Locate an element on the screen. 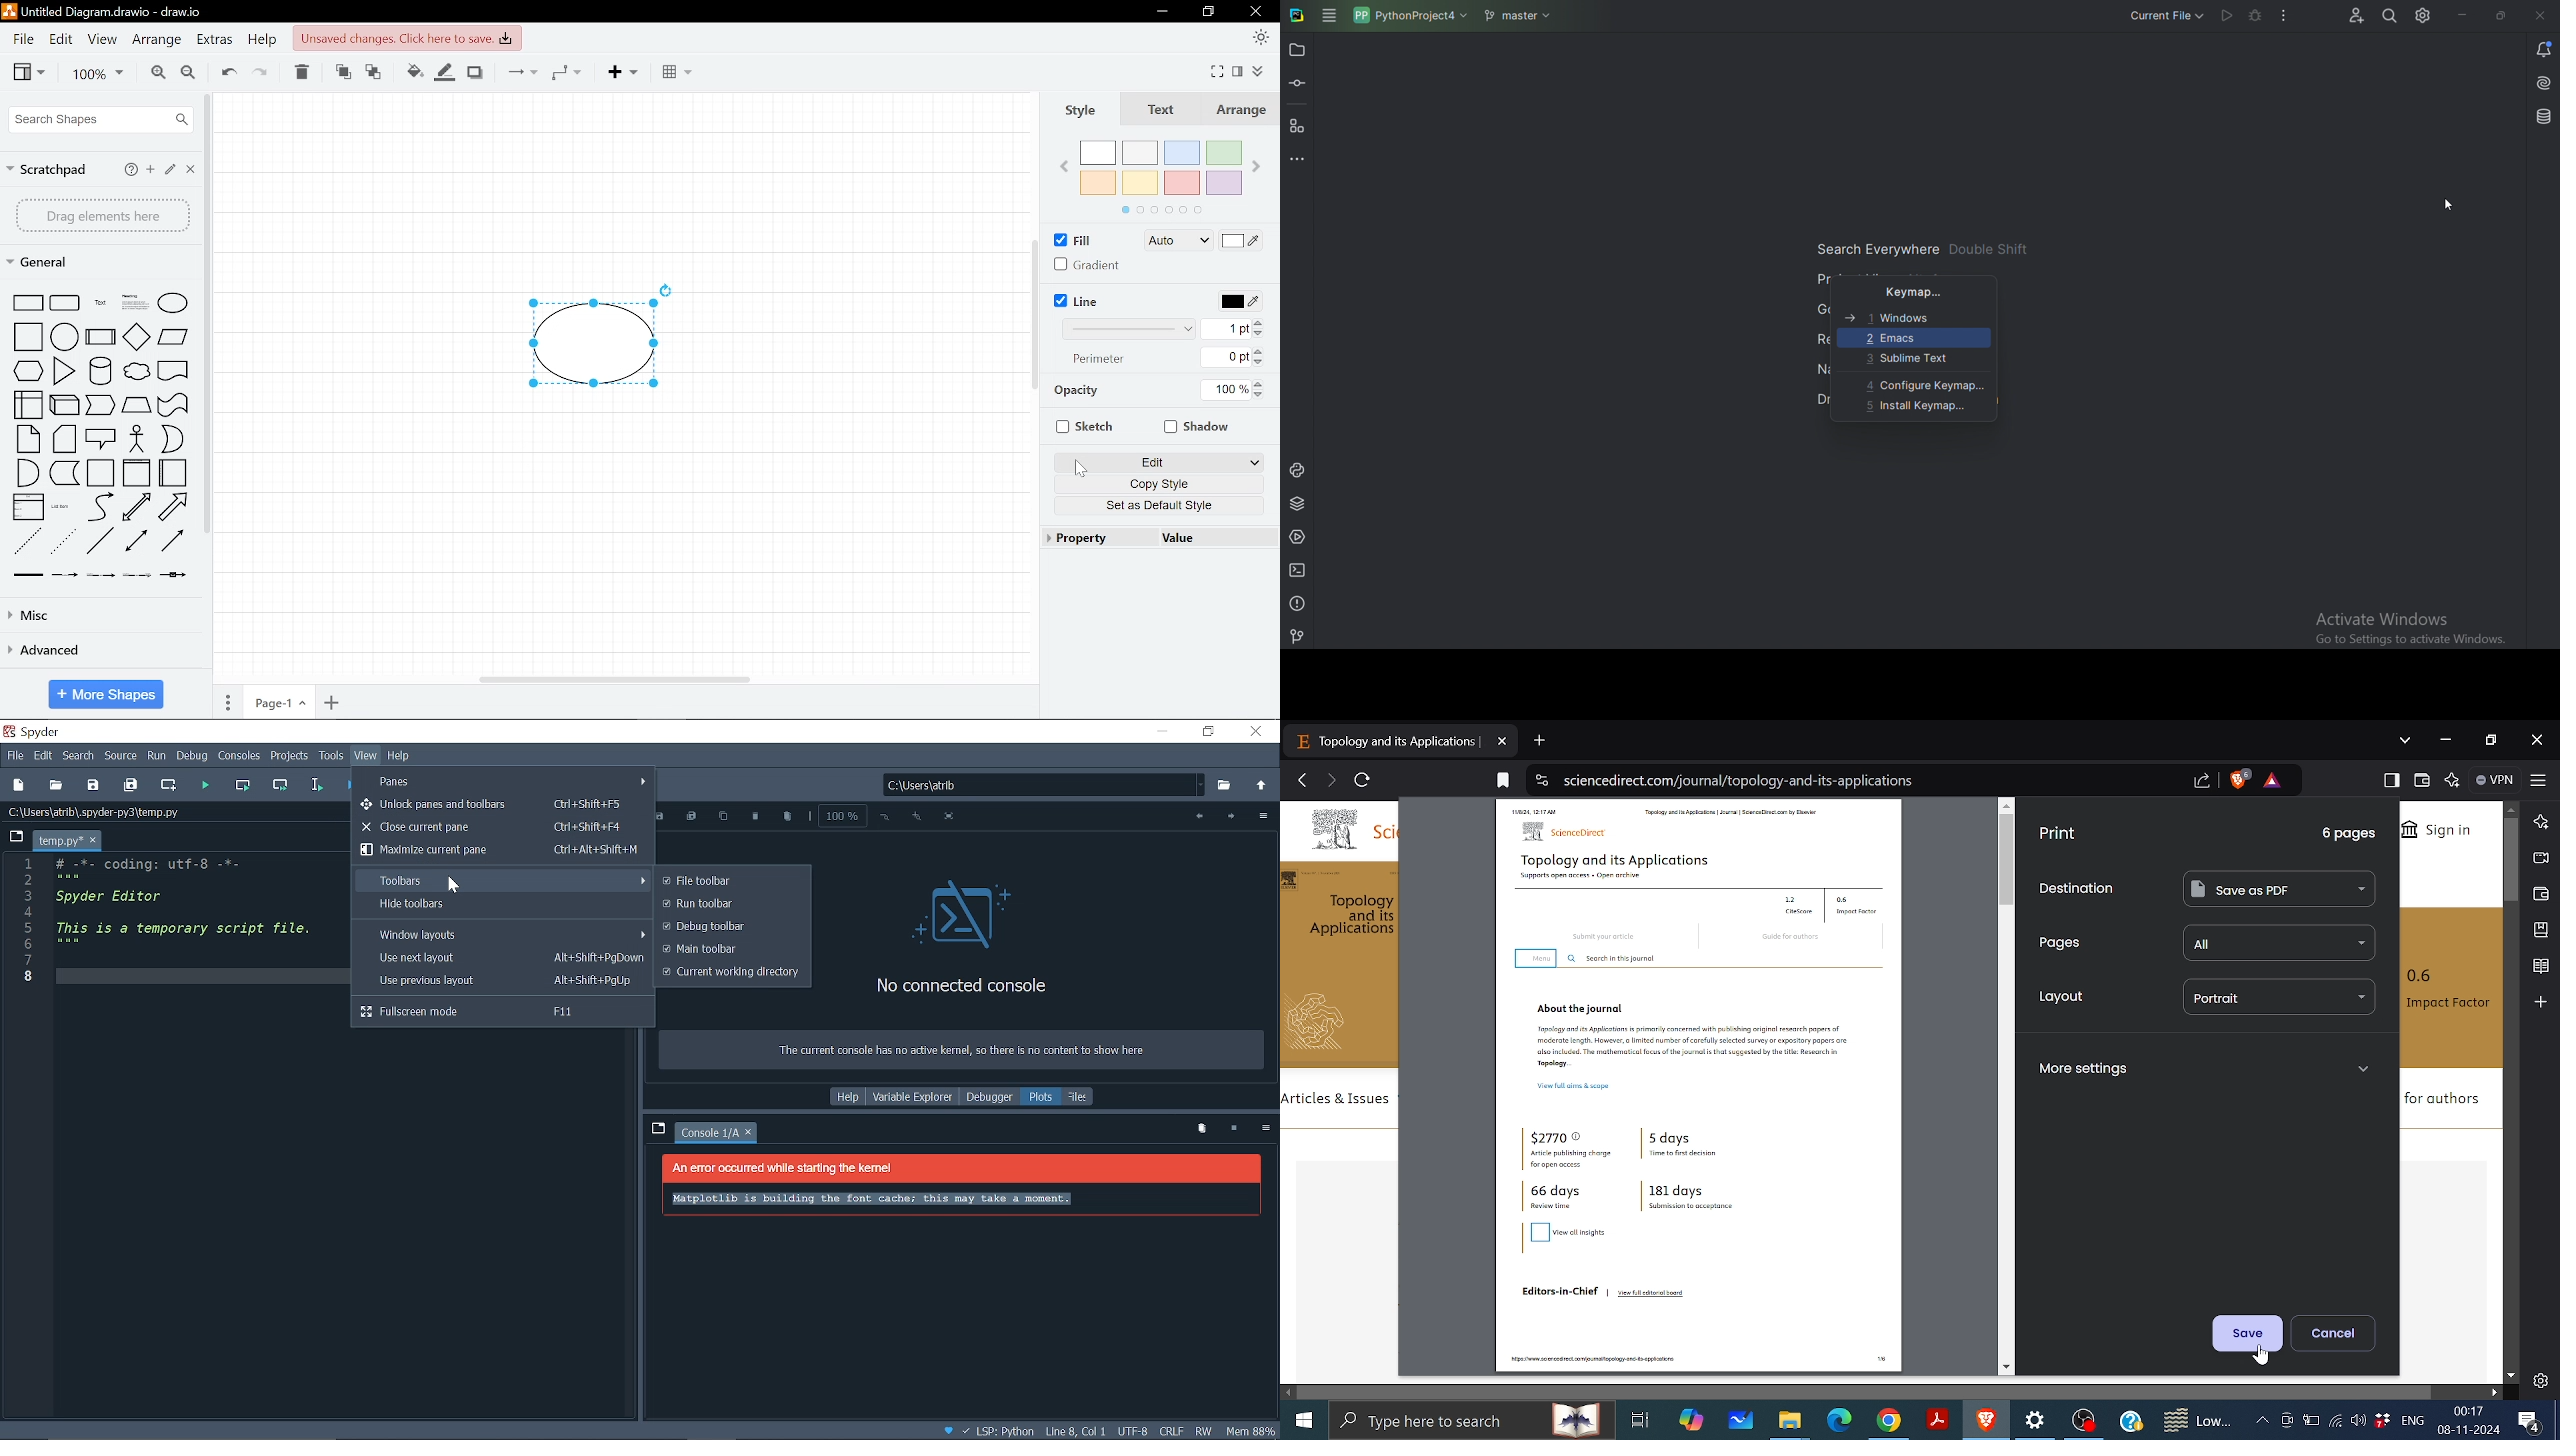 This screenshot has height=1456, width=2576. Fit to width is located at coordinates (952, 819).